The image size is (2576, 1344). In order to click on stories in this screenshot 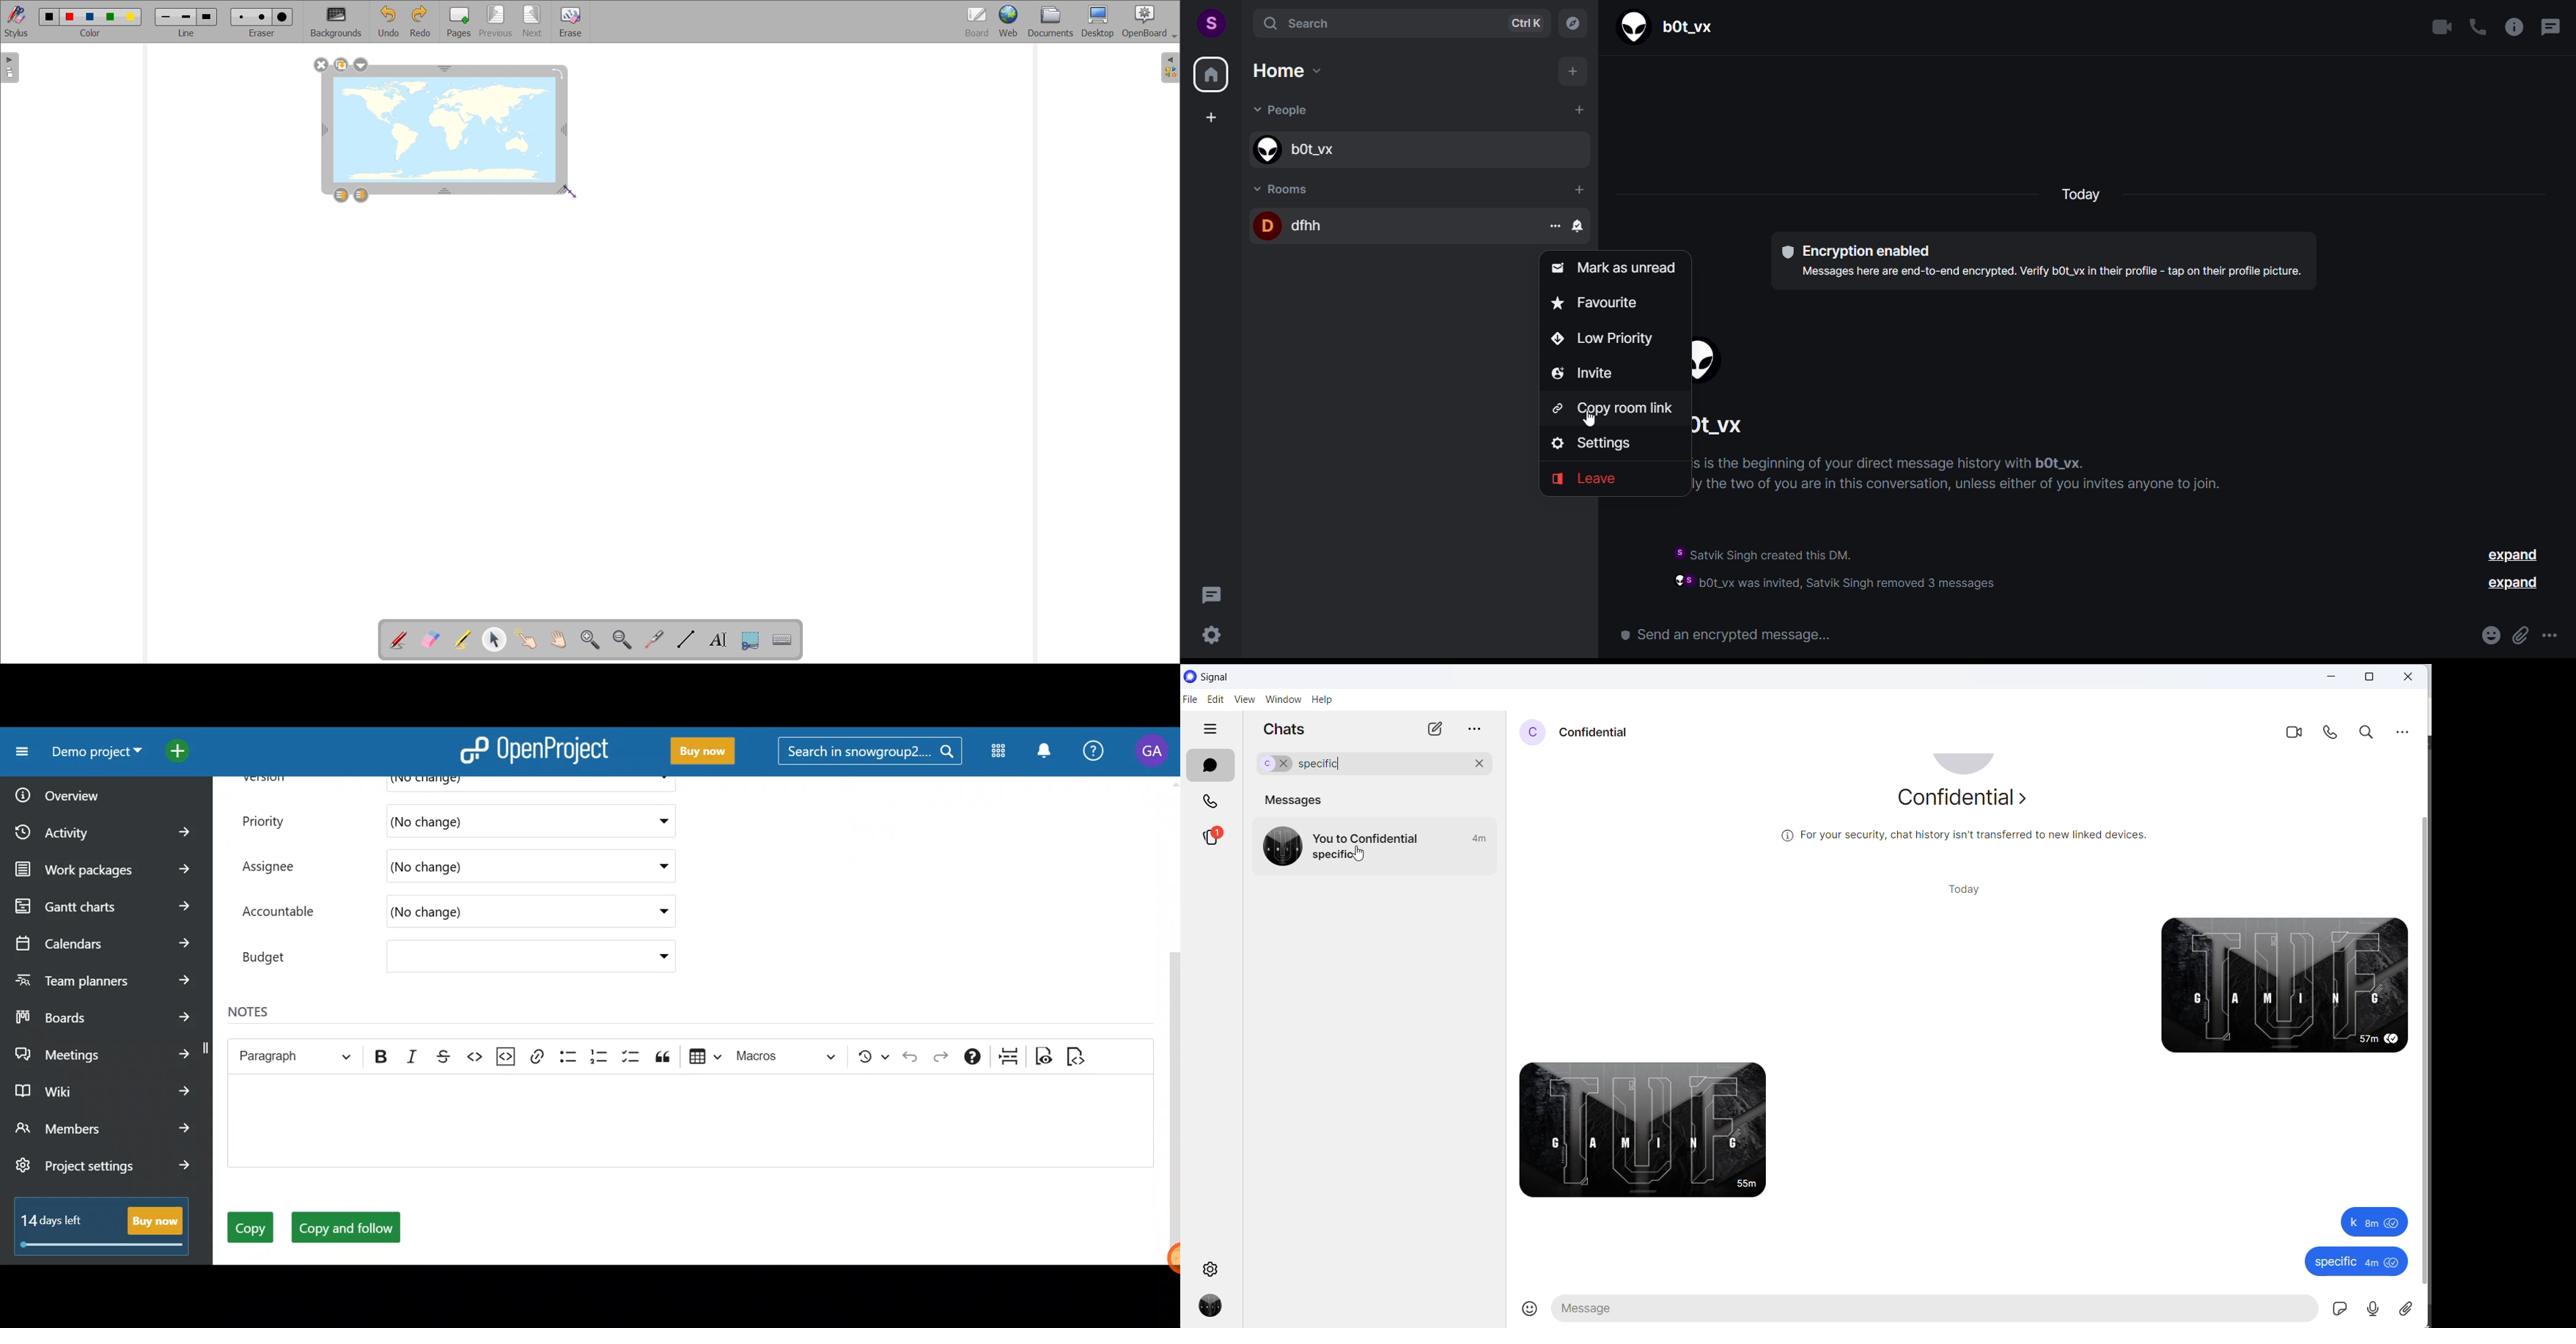, I will do `click(1212, 838)`.